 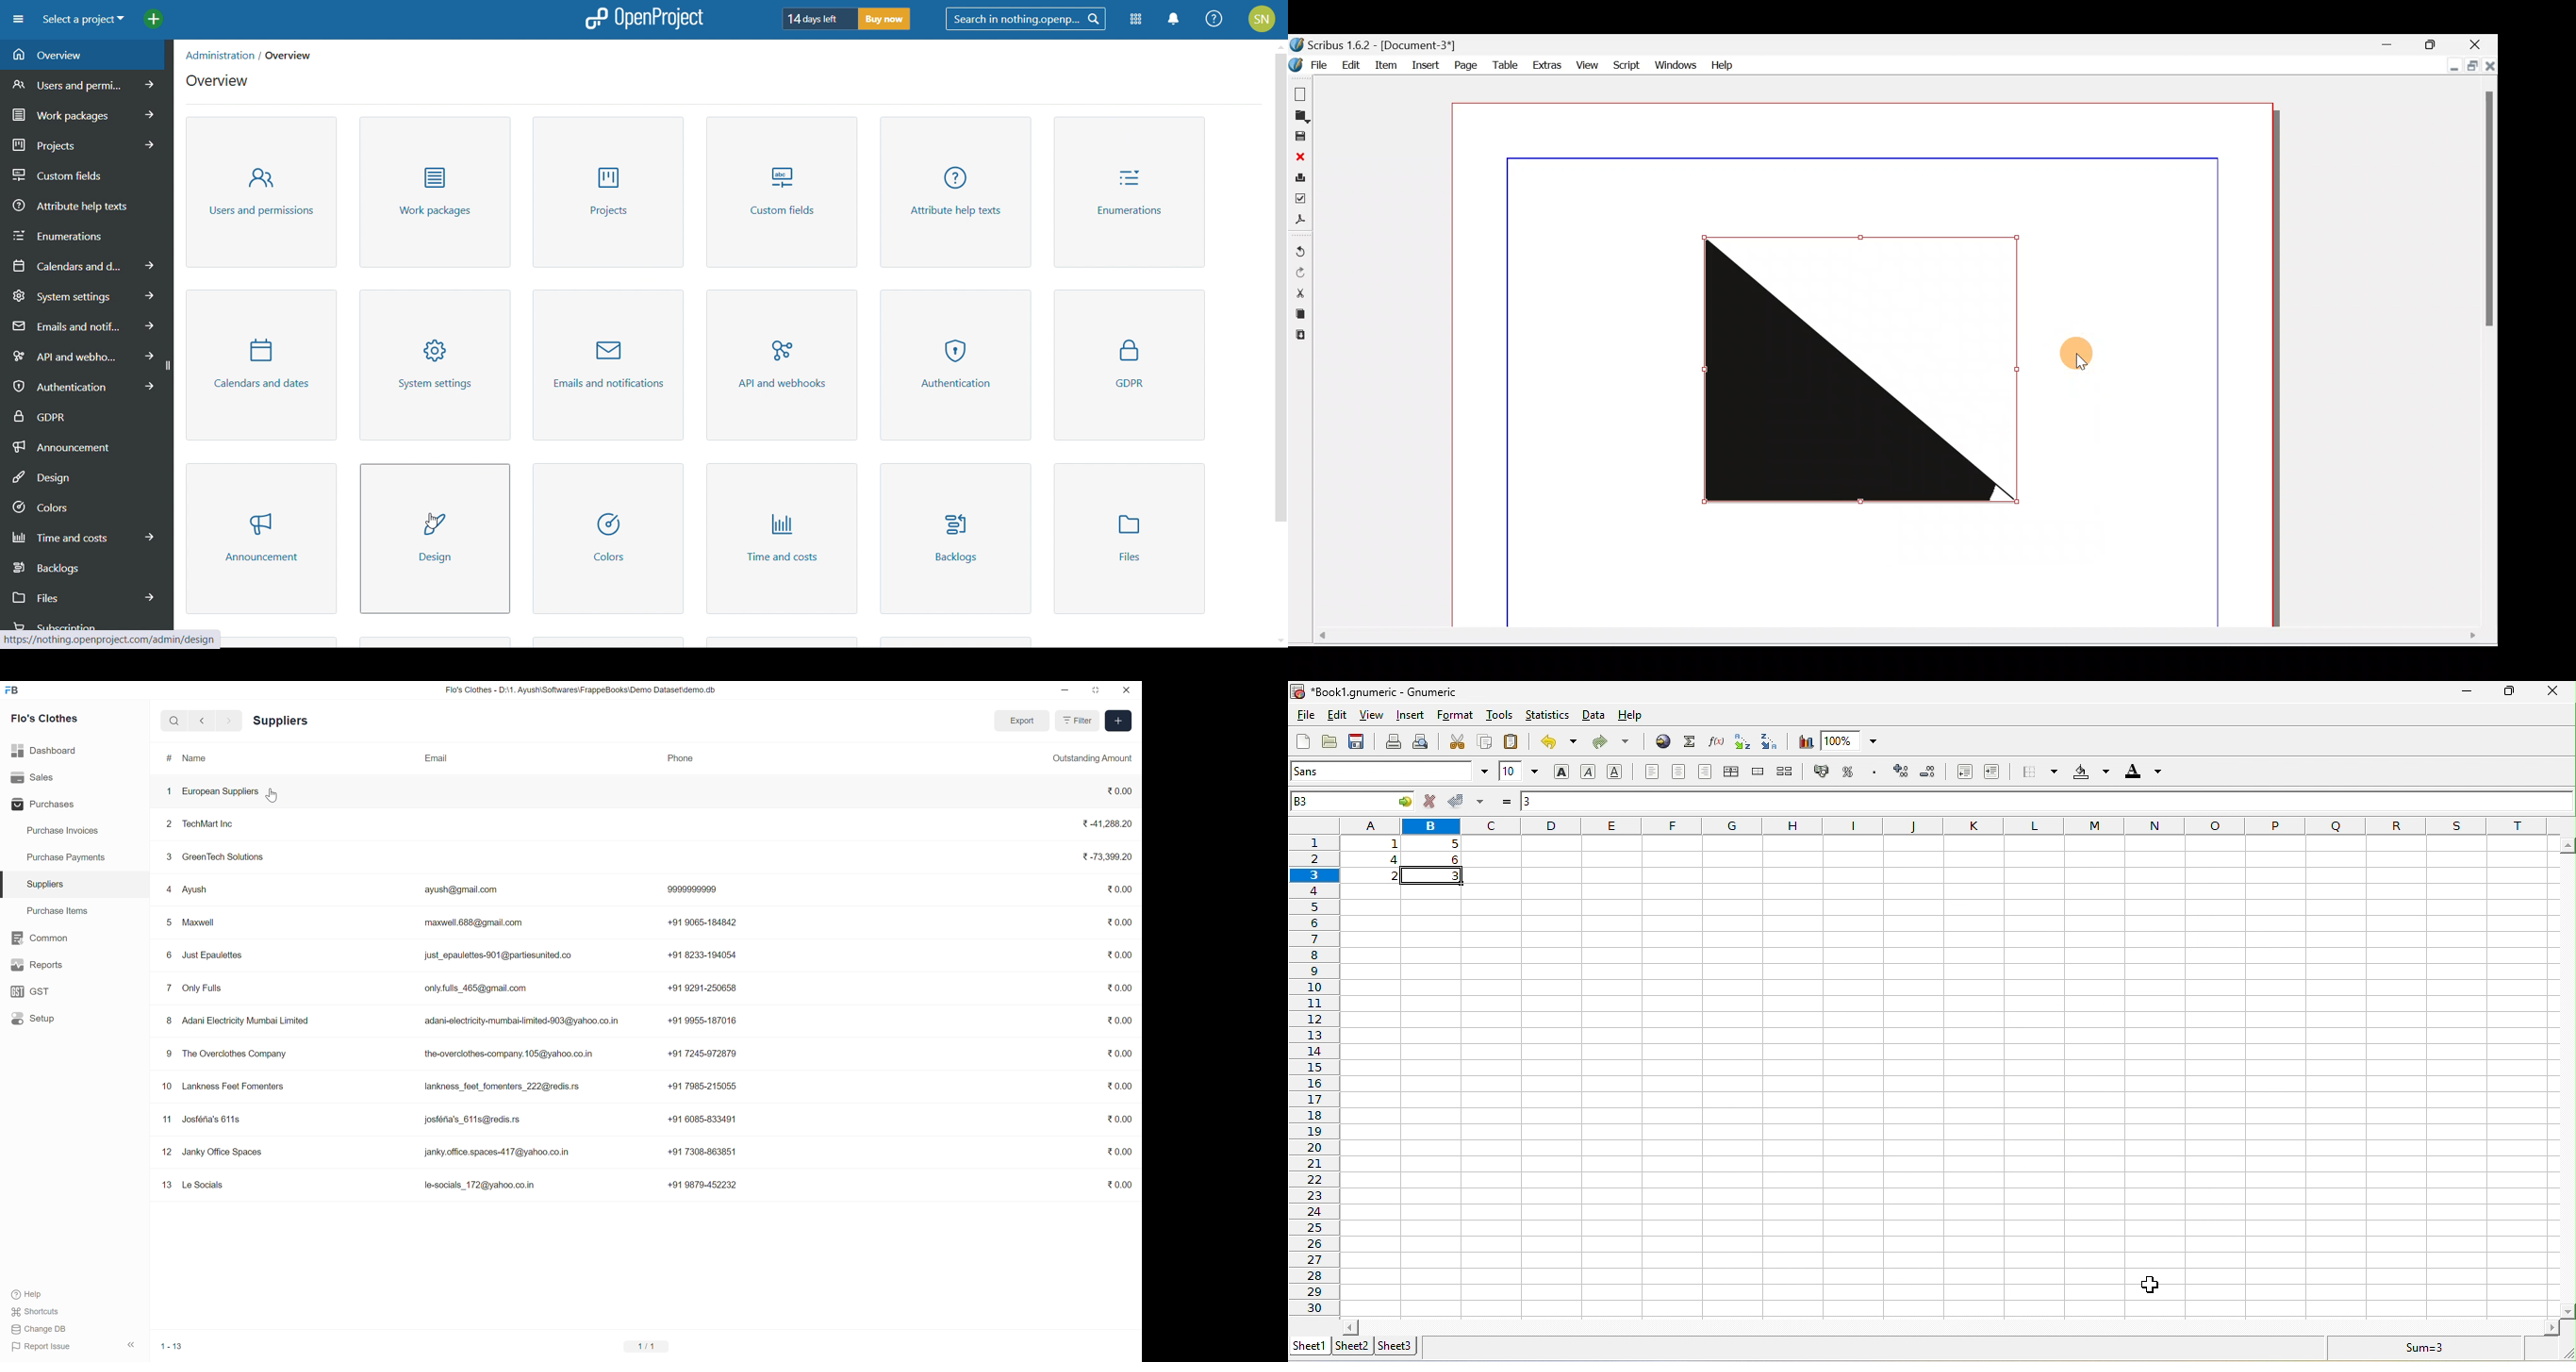 What do you see at coordinates (169, 889) in the screenshot?
I see `4` at bounding box center [169, 889].